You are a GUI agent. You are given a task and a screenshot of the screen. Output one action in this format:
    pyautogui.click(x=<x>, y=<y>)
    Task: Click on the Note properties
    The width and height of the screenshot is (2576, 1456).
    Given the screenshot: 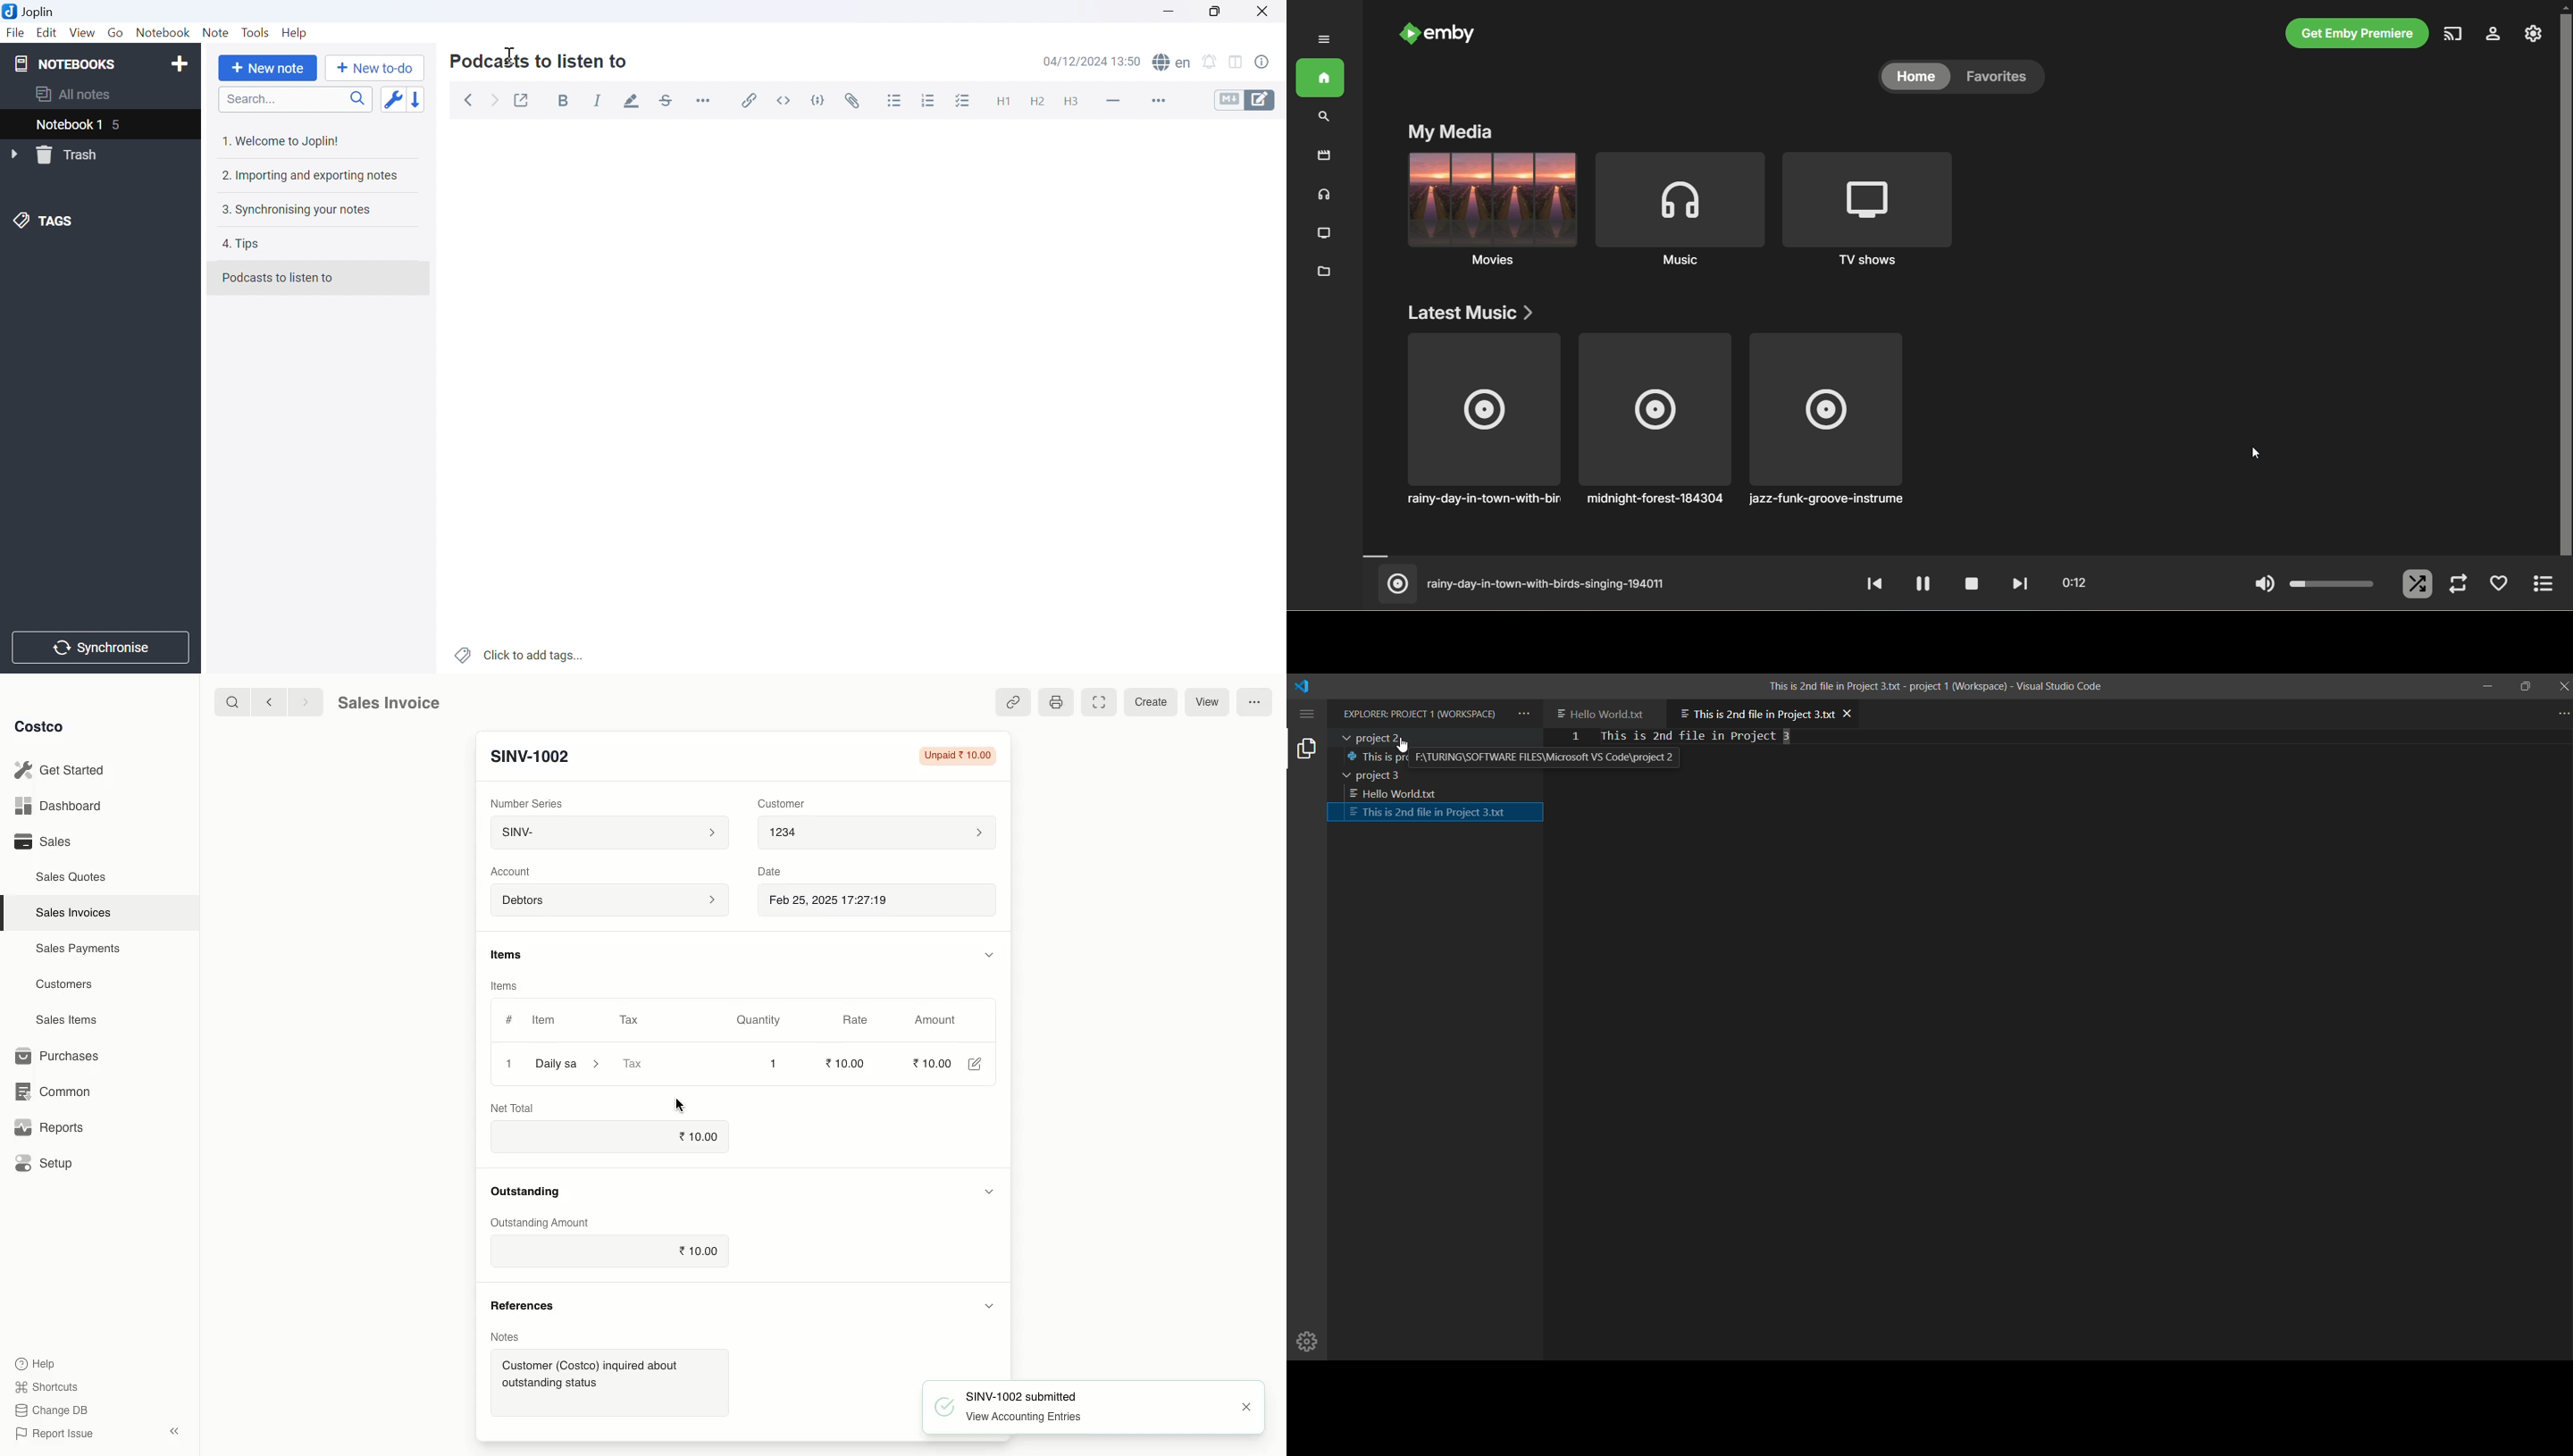 What is the action you would take?
    pyautogui.click(x=1269, y=64)
    